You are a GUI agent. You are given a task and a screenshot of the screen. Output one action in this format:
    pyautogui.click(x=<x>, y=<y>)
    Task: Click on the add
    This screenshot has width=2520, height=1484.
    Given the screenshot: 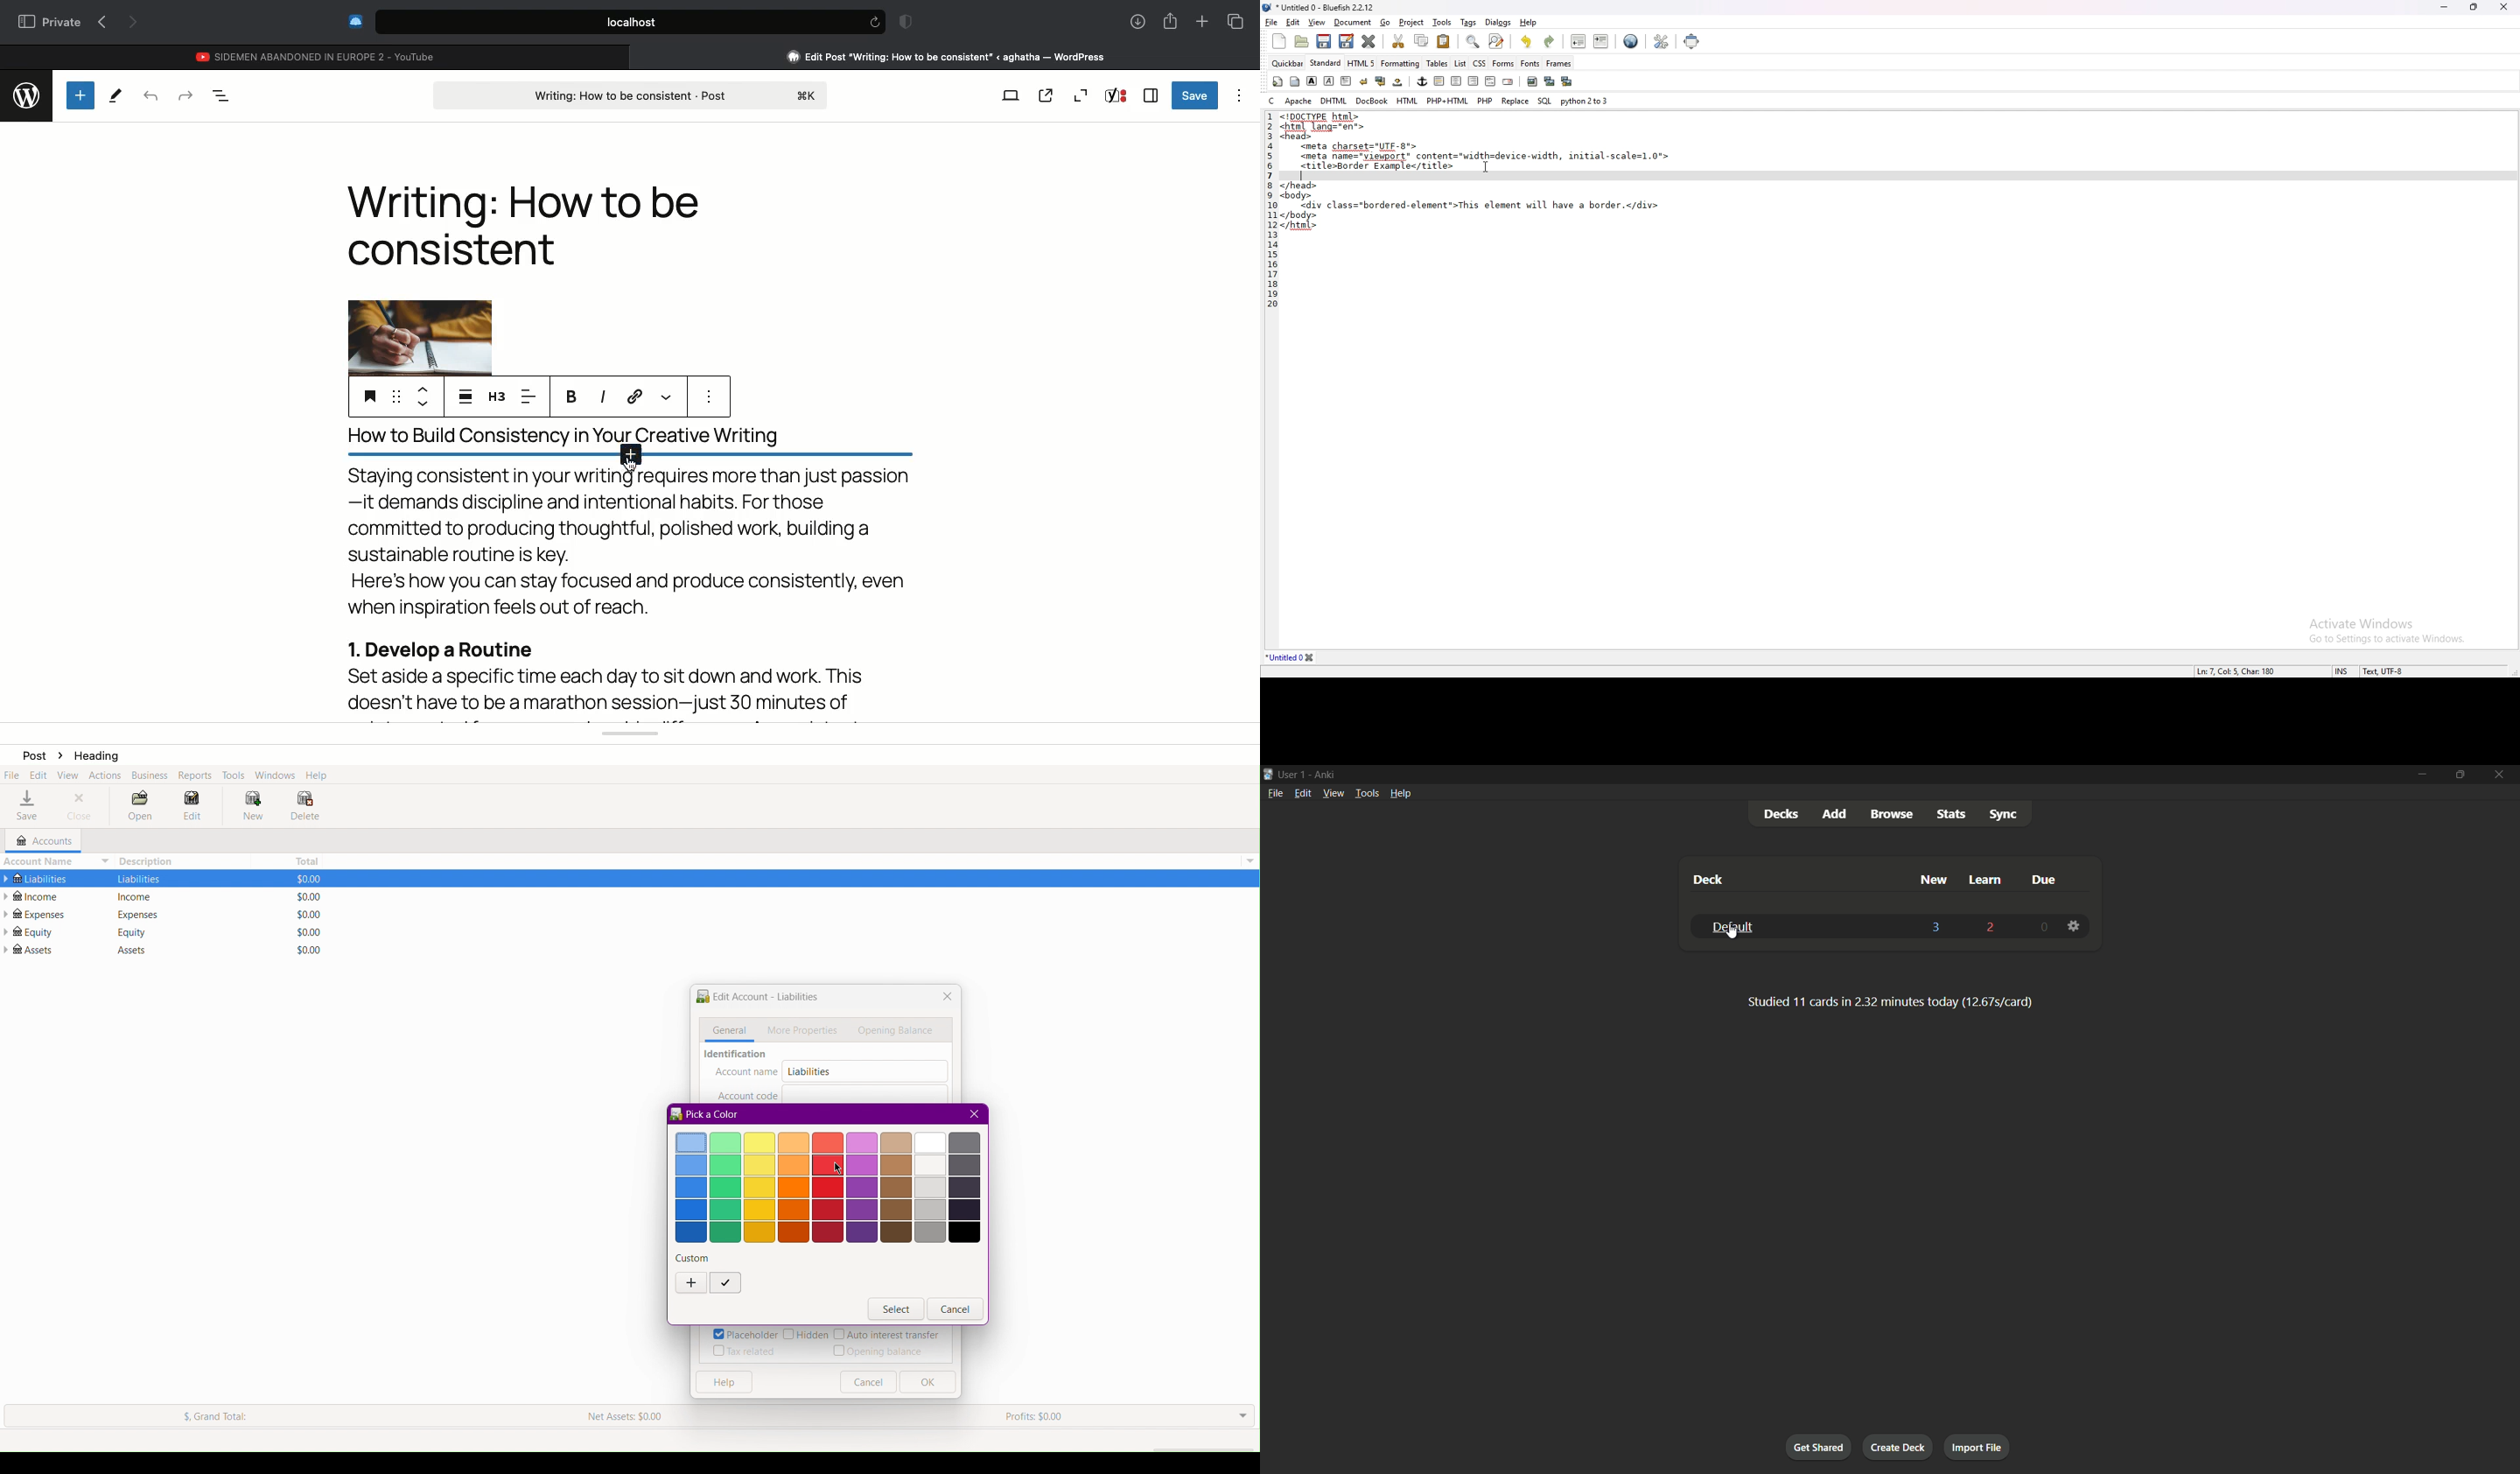 What is the action you would take?
    pyautogui.click(x=1836, y=815)
    